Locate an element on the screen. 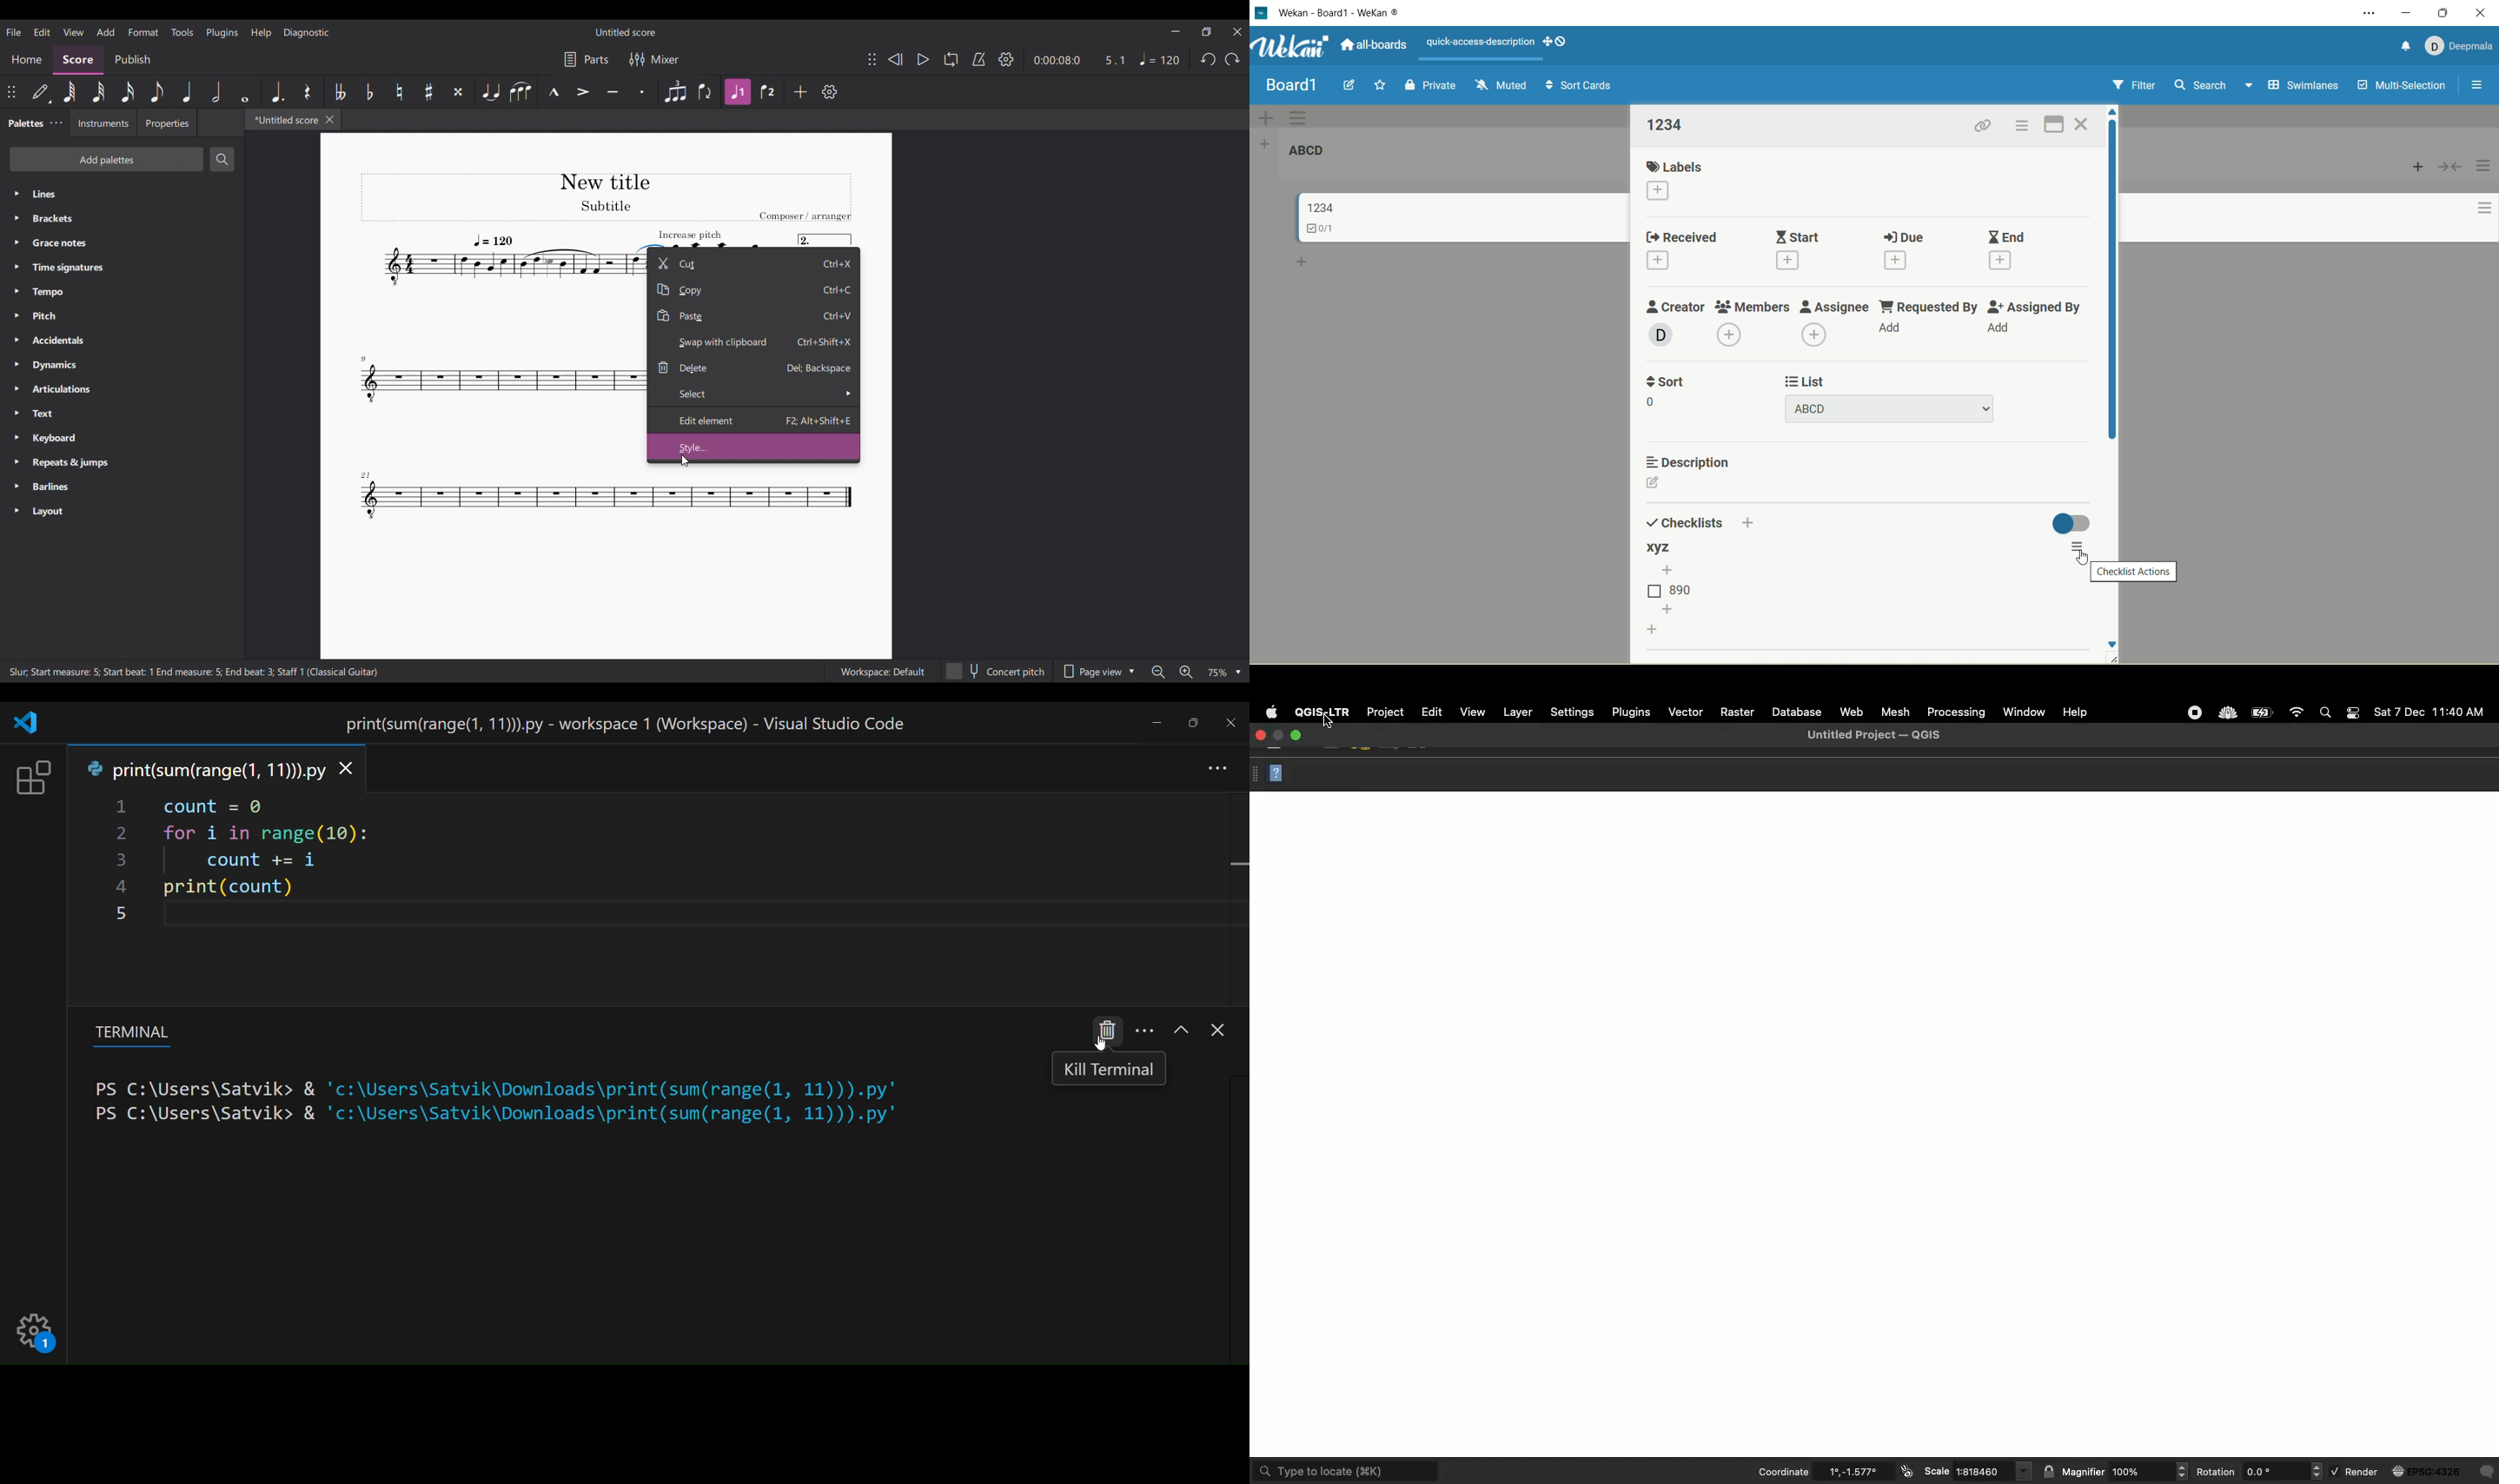 The height and width of the screenshot is (1484, 2520). Coordinate is located at coordinates (1824, 1471).